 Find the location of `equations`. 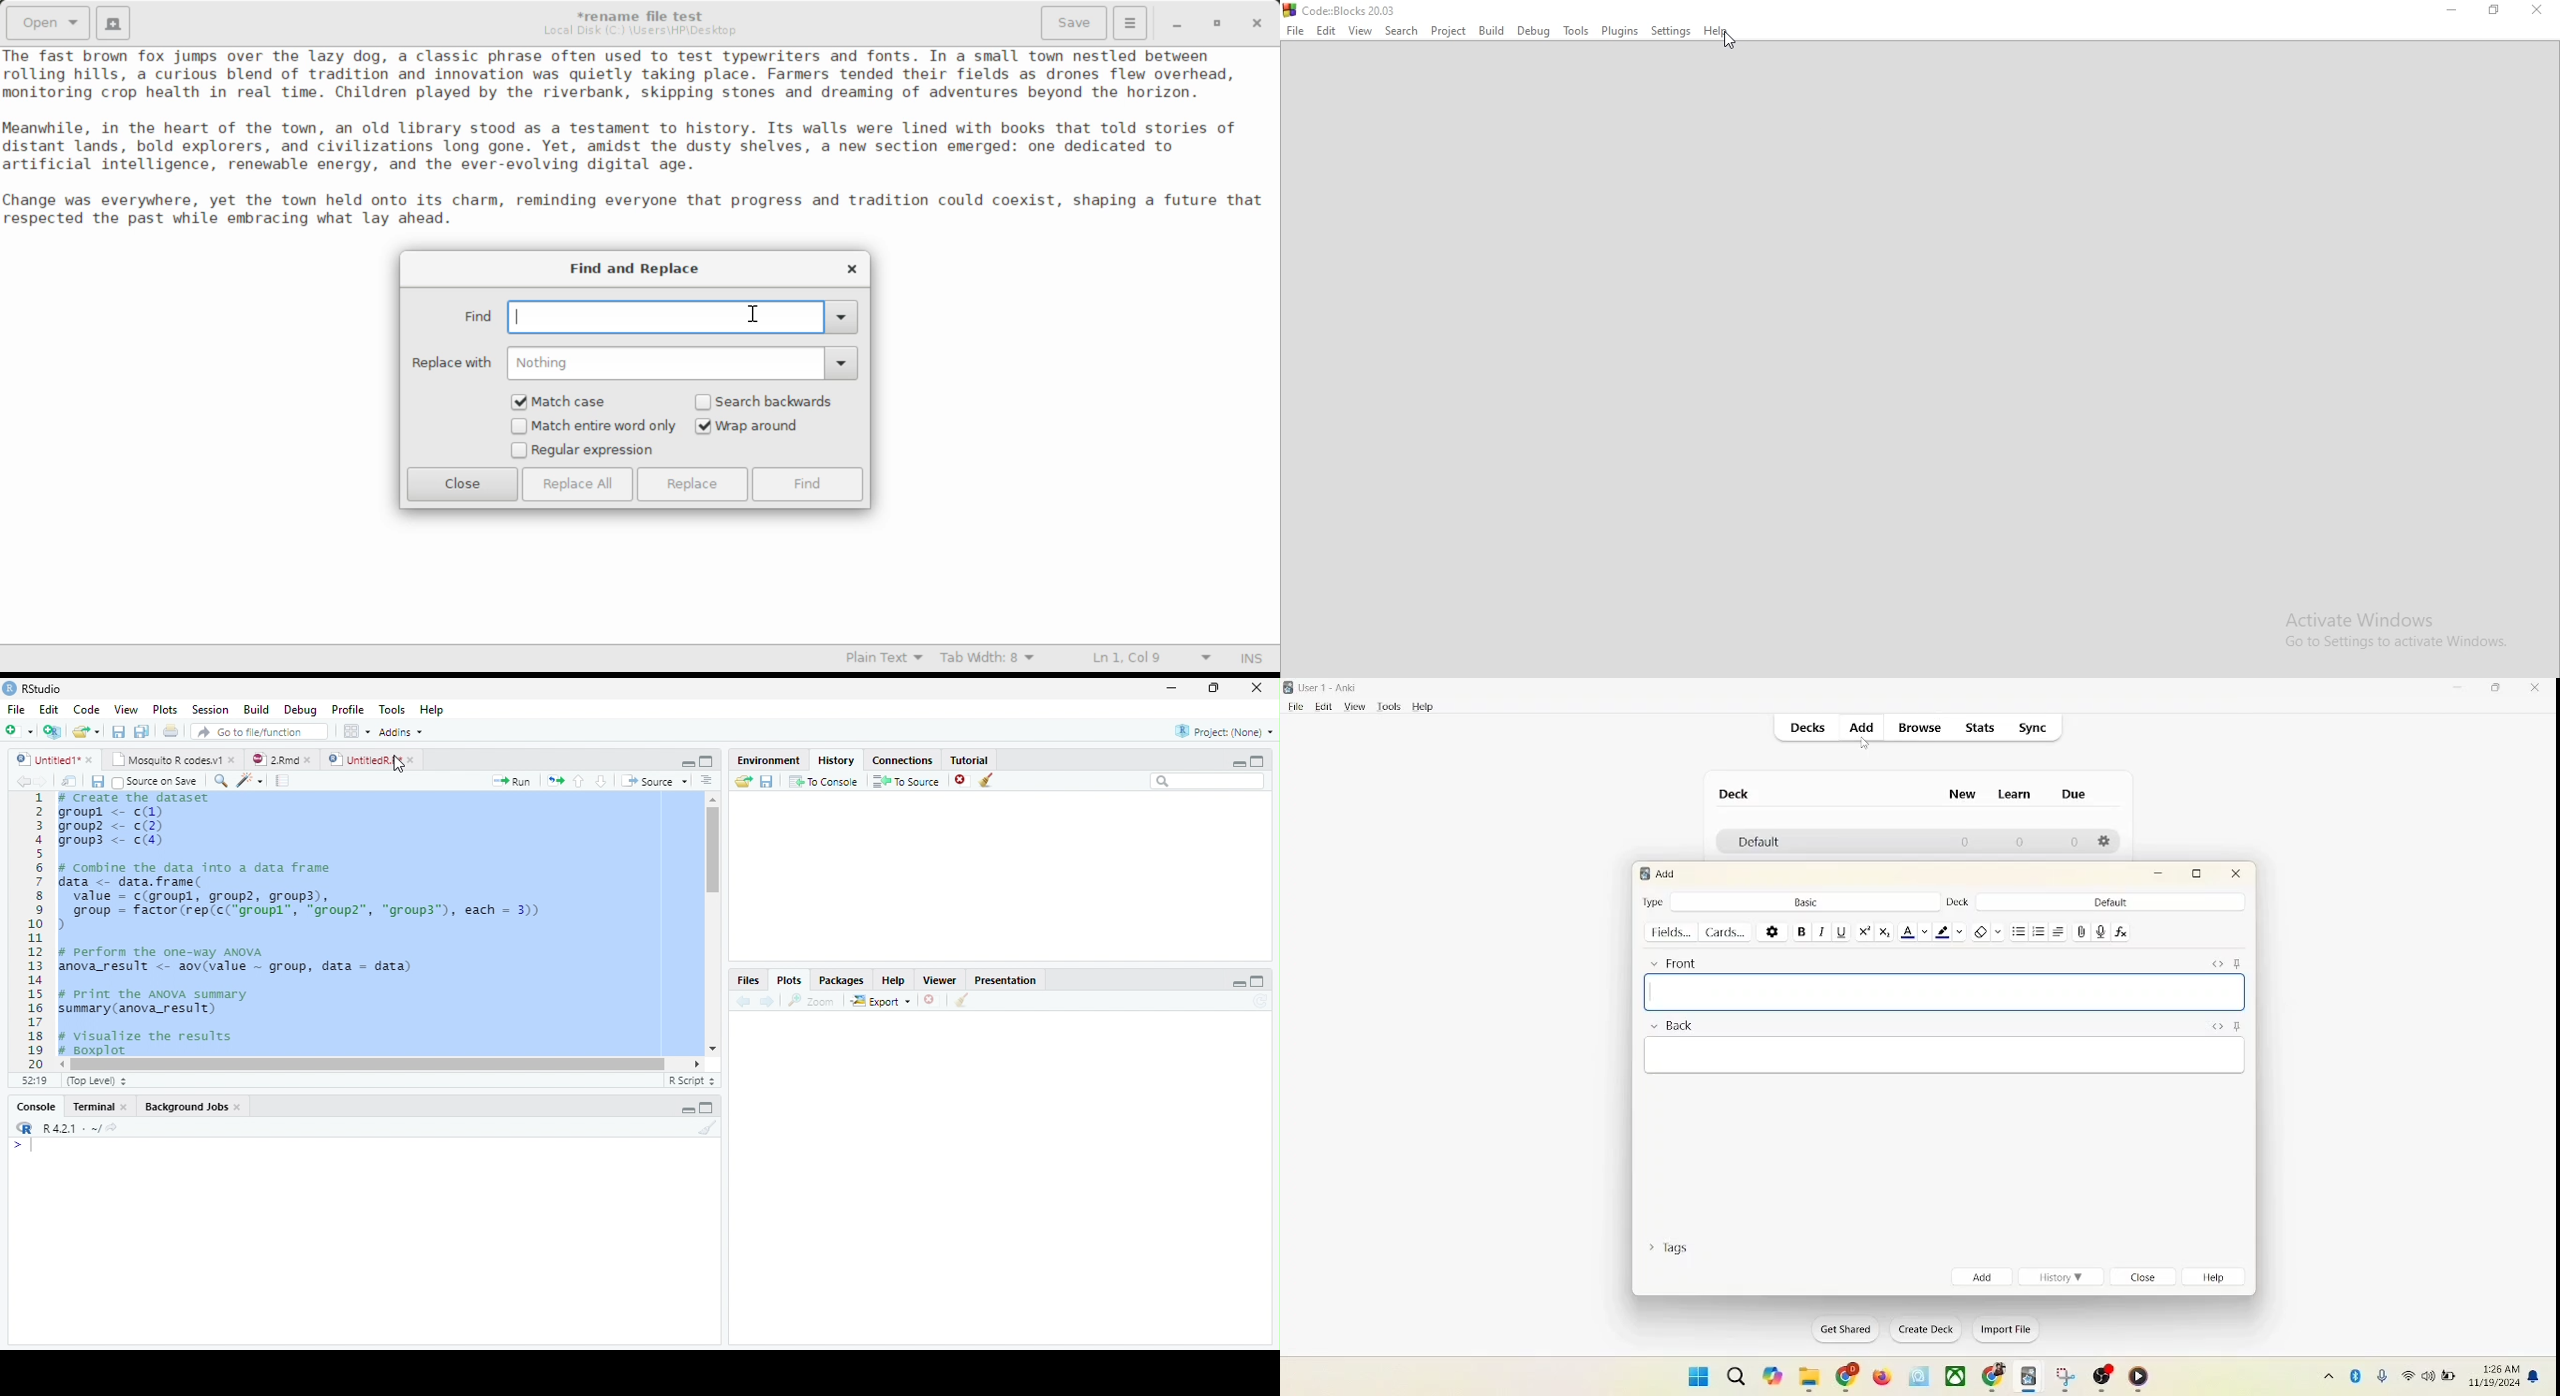

equations is located at coordinates (2121, 932).